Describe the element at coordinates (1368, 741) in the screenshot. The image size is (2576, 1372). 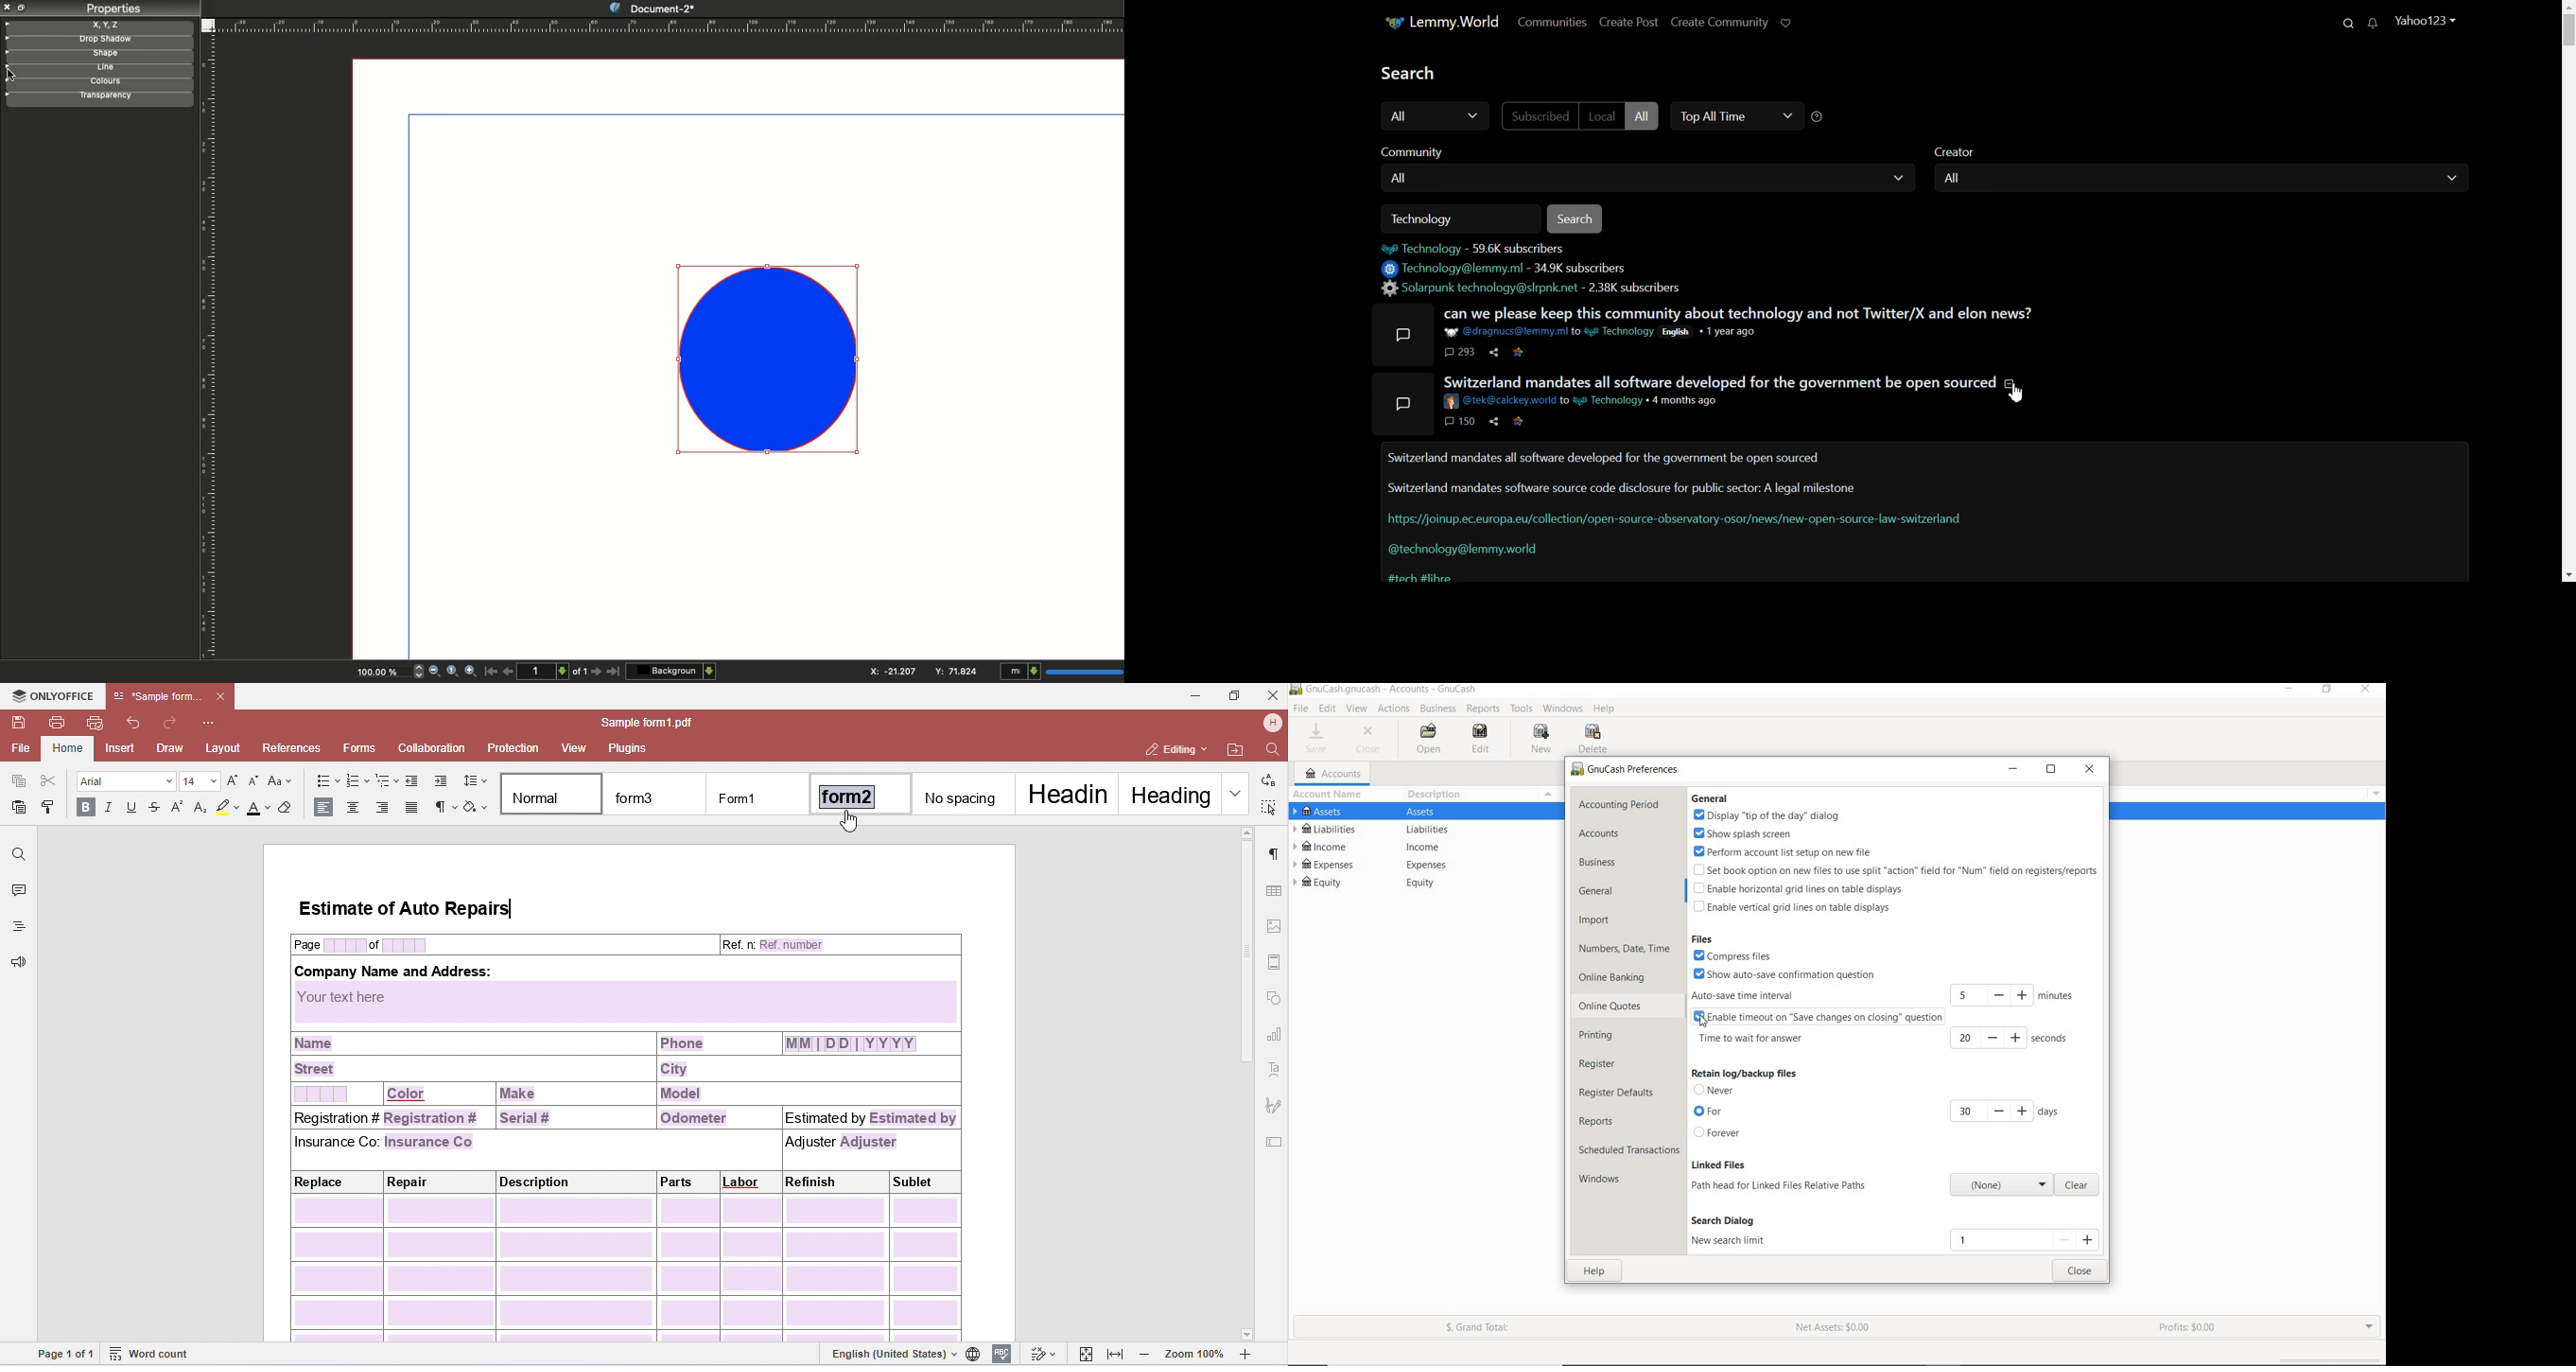
I see `CLOSE` at that location.